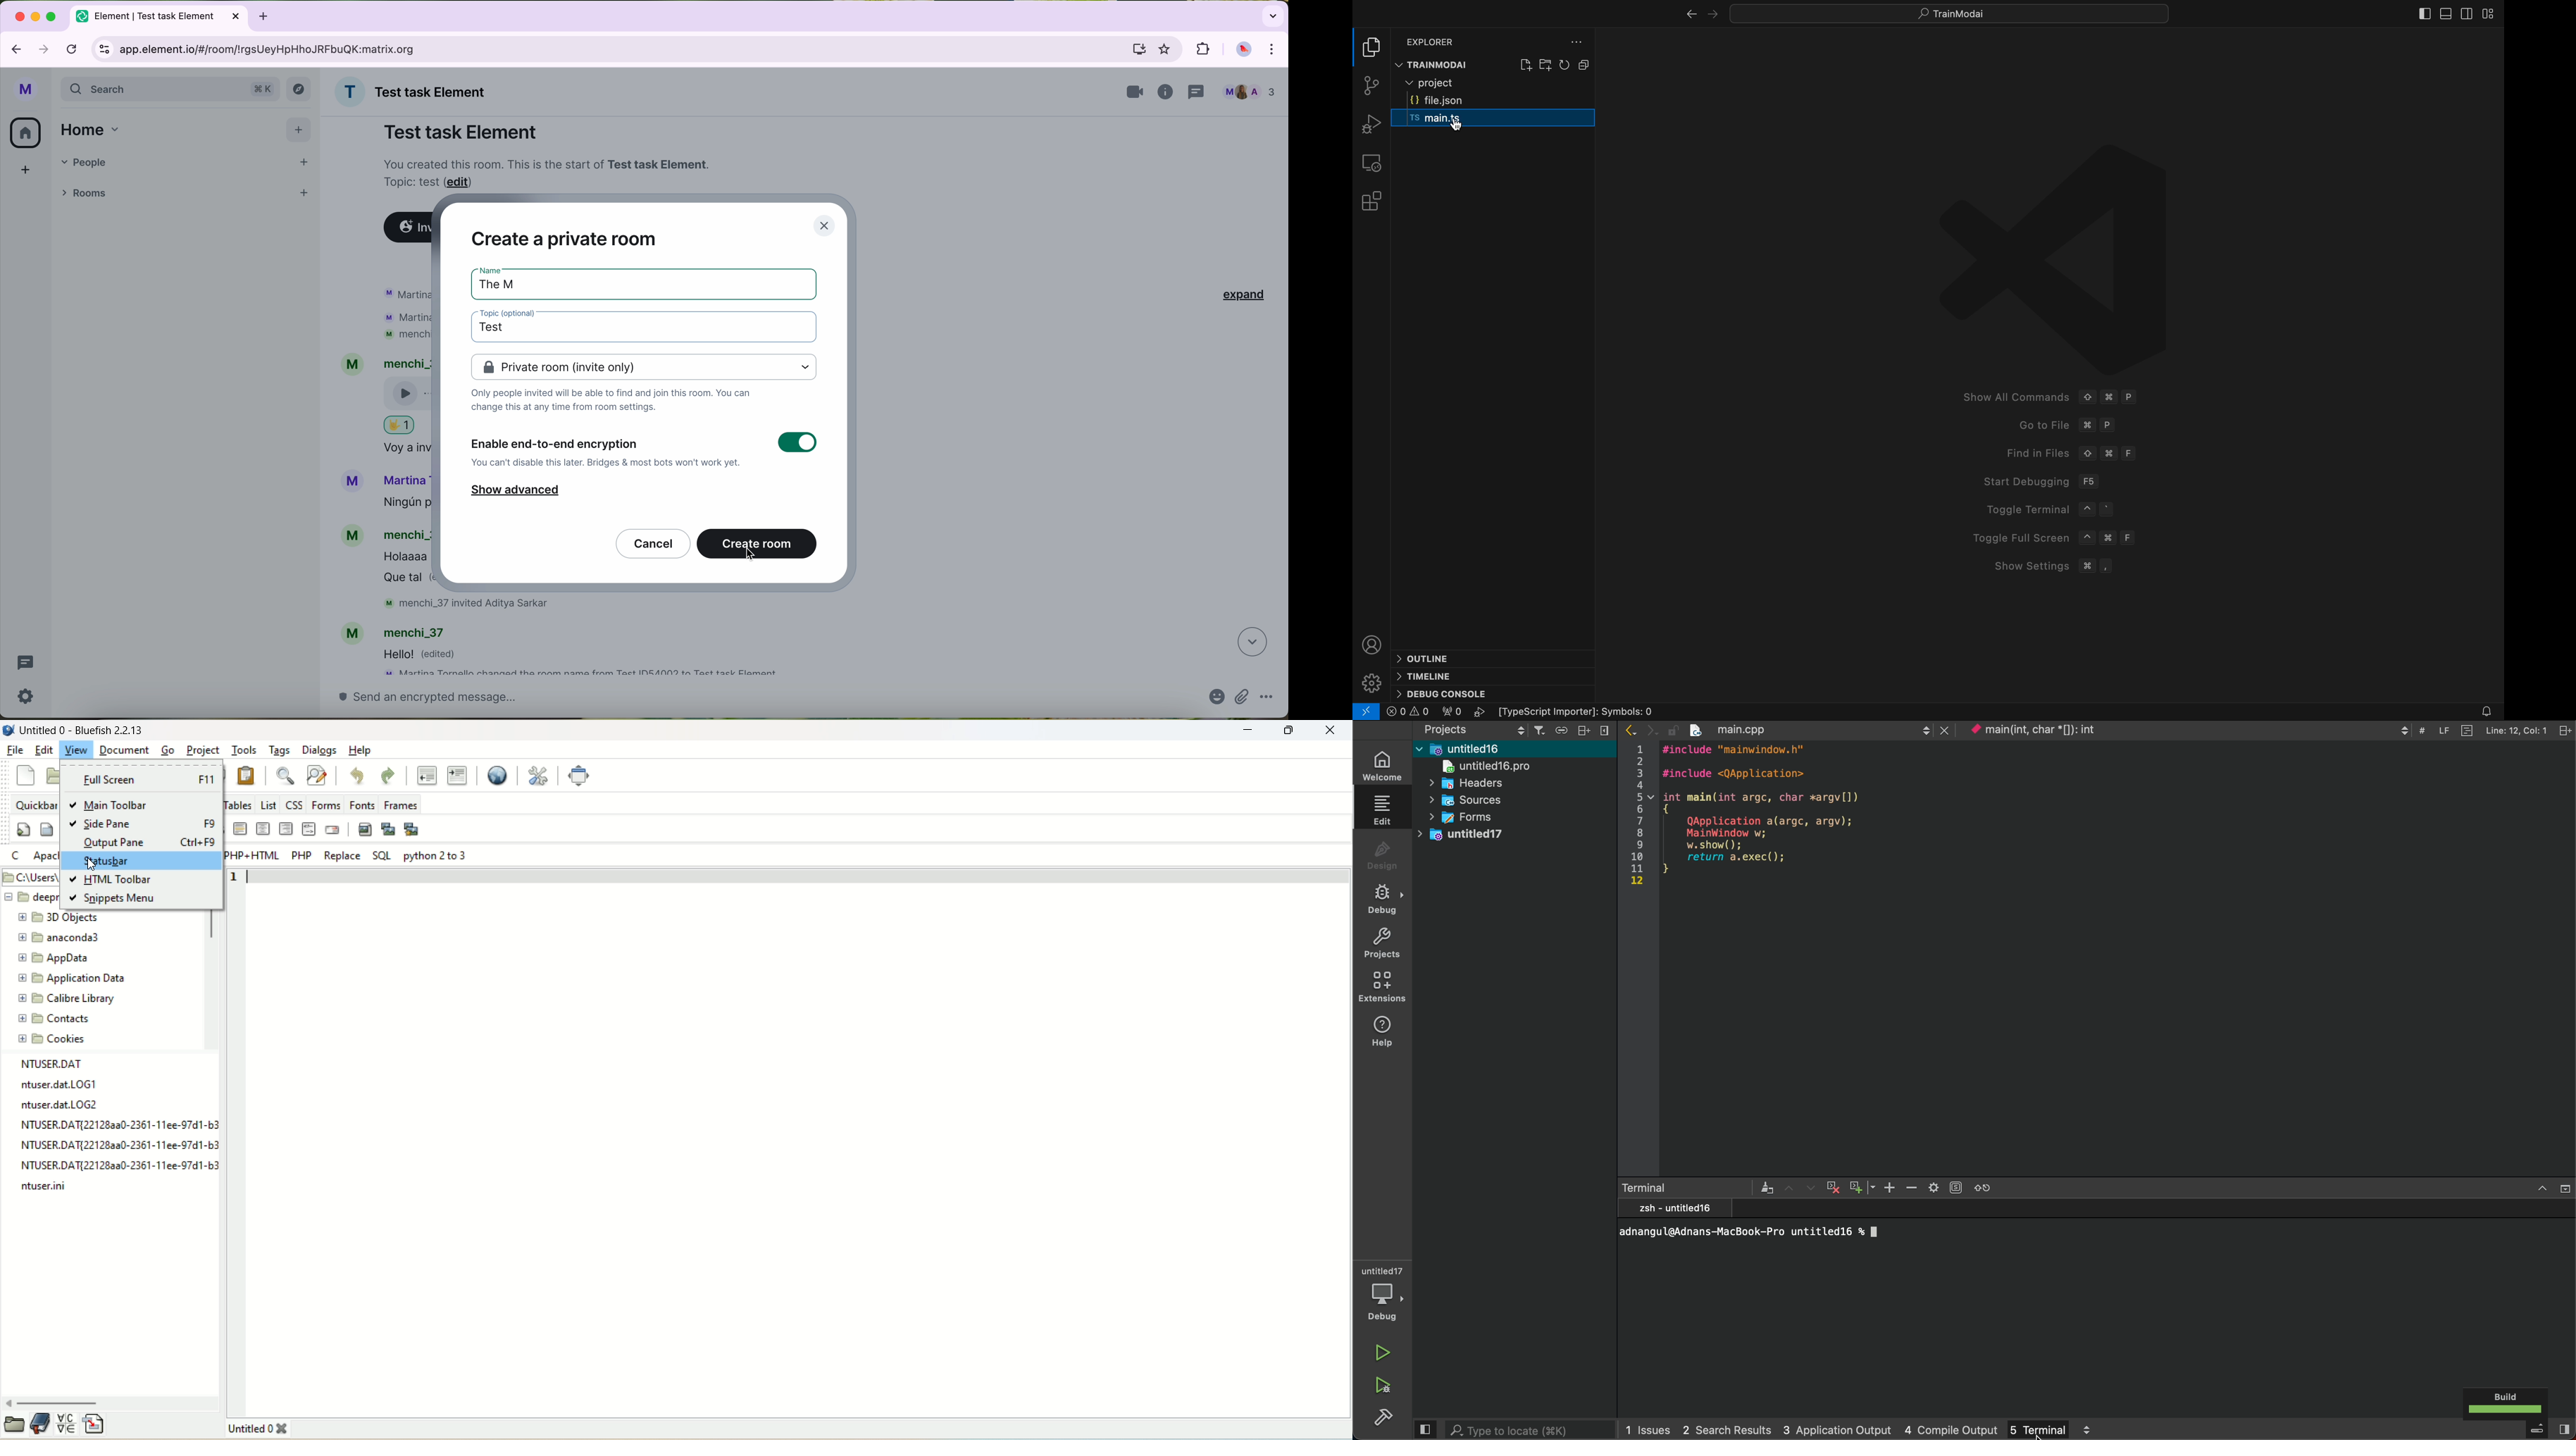  Describe the element at coordinates (381, 854) in the screenshot. I see `SQL` at that location.